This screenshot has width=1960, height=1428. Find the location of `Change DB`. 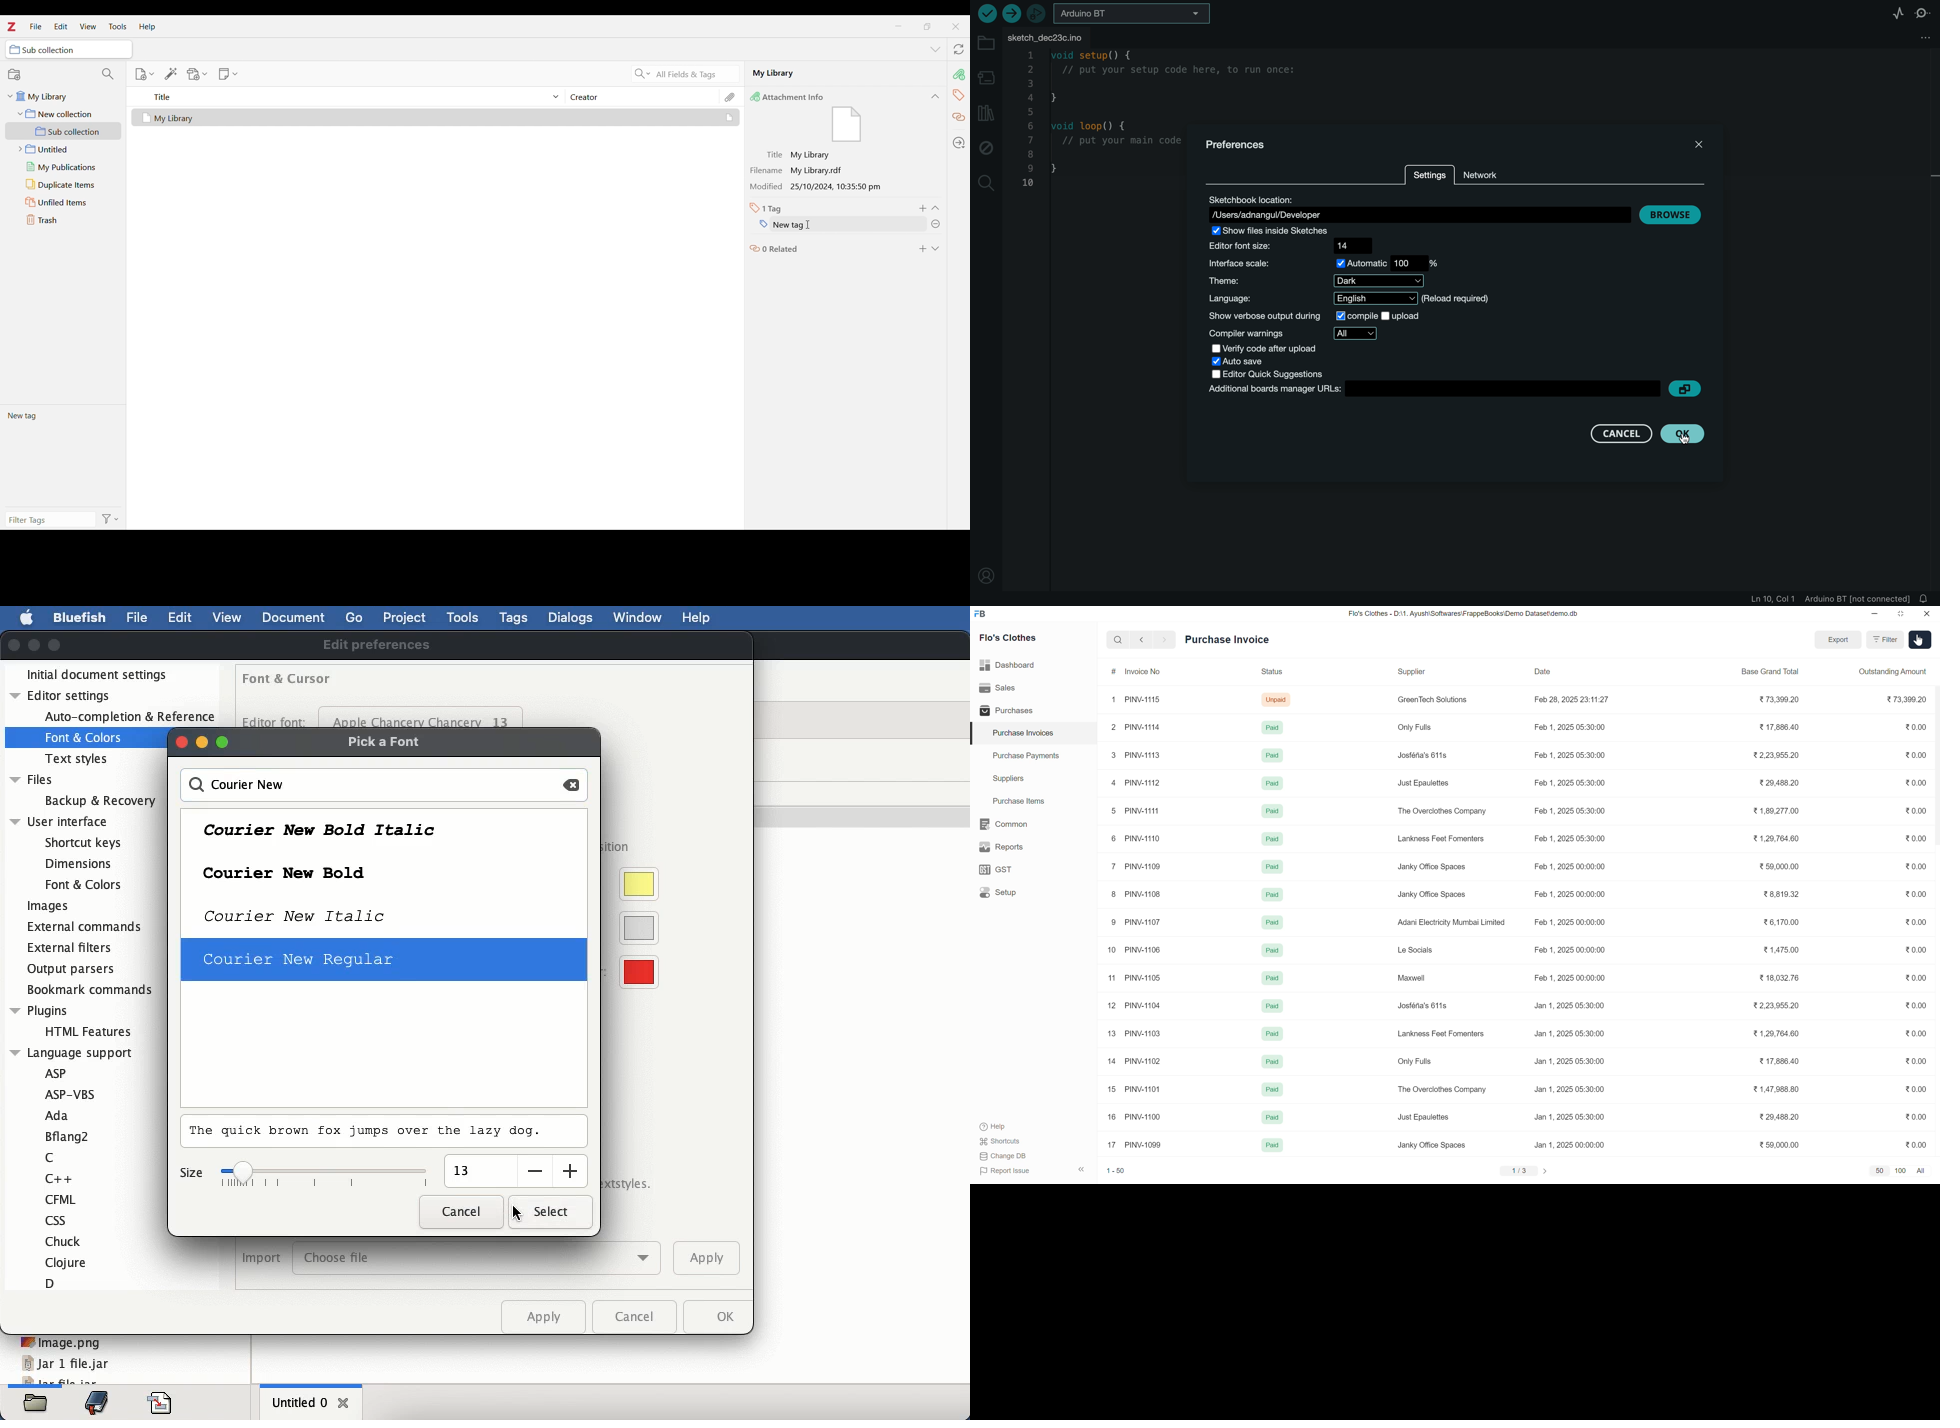

Change DB is located at coordinates (1003, 1157).